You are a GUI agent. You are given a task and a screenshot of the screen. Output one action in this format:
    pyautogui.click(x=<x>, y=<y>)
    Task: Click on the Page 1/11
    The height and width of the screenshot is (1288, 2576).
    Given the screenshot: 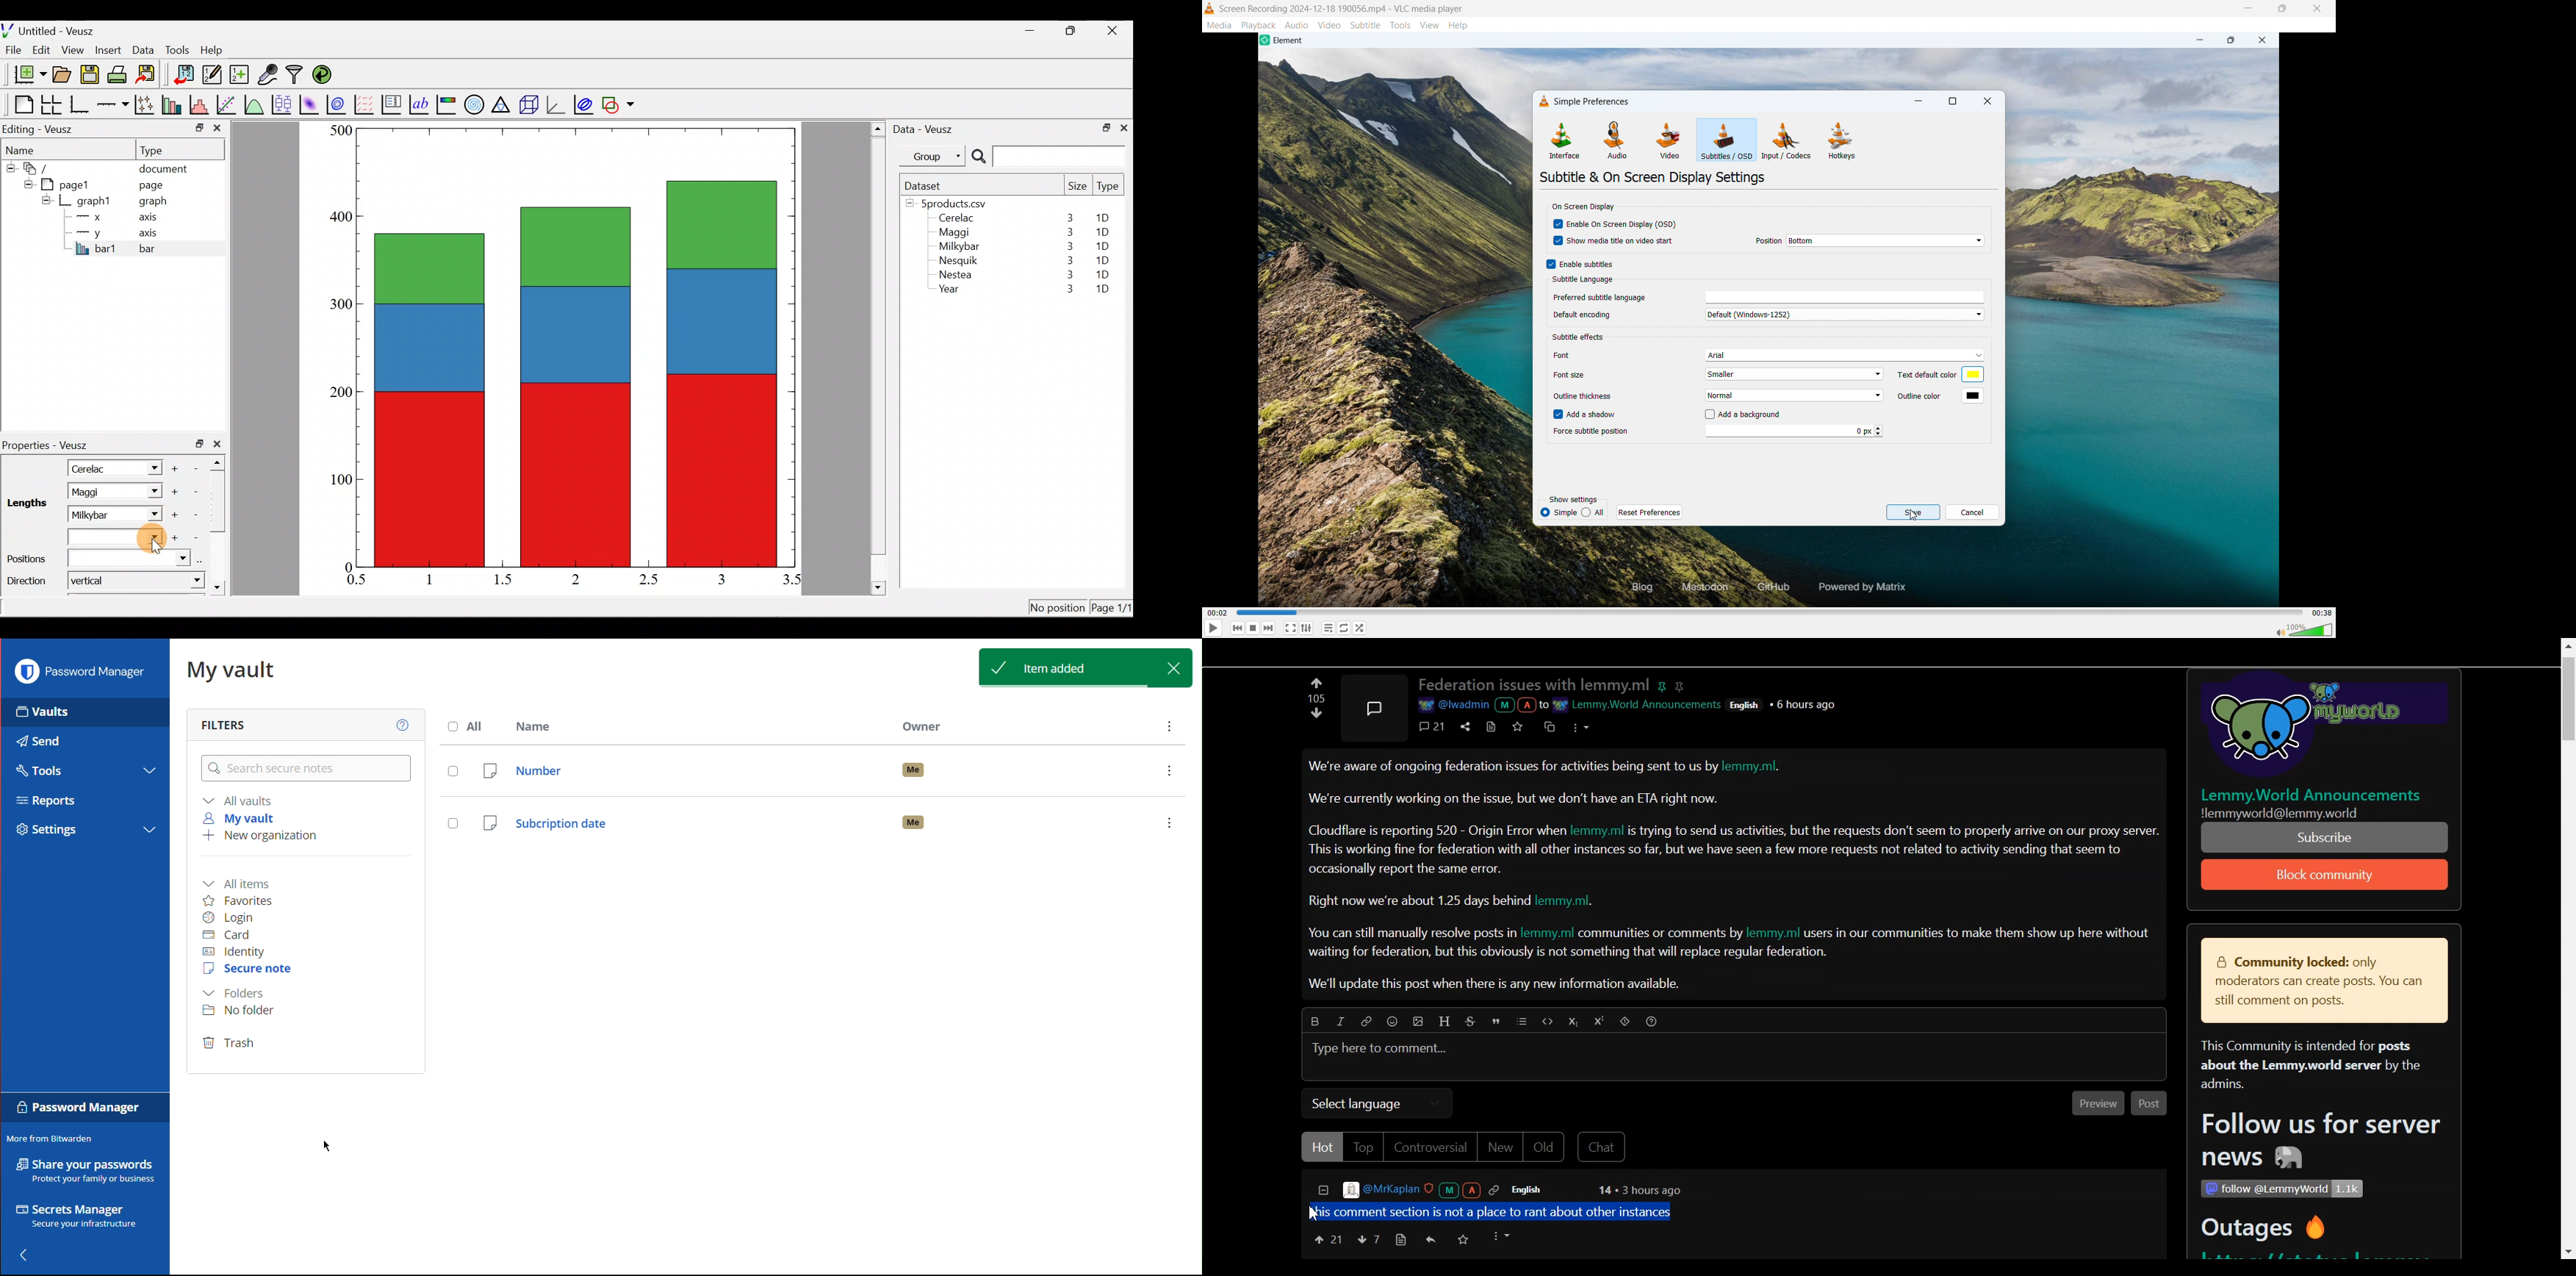 What is the action you would take?
    pyautogui.click(x=1113, y=610)
    